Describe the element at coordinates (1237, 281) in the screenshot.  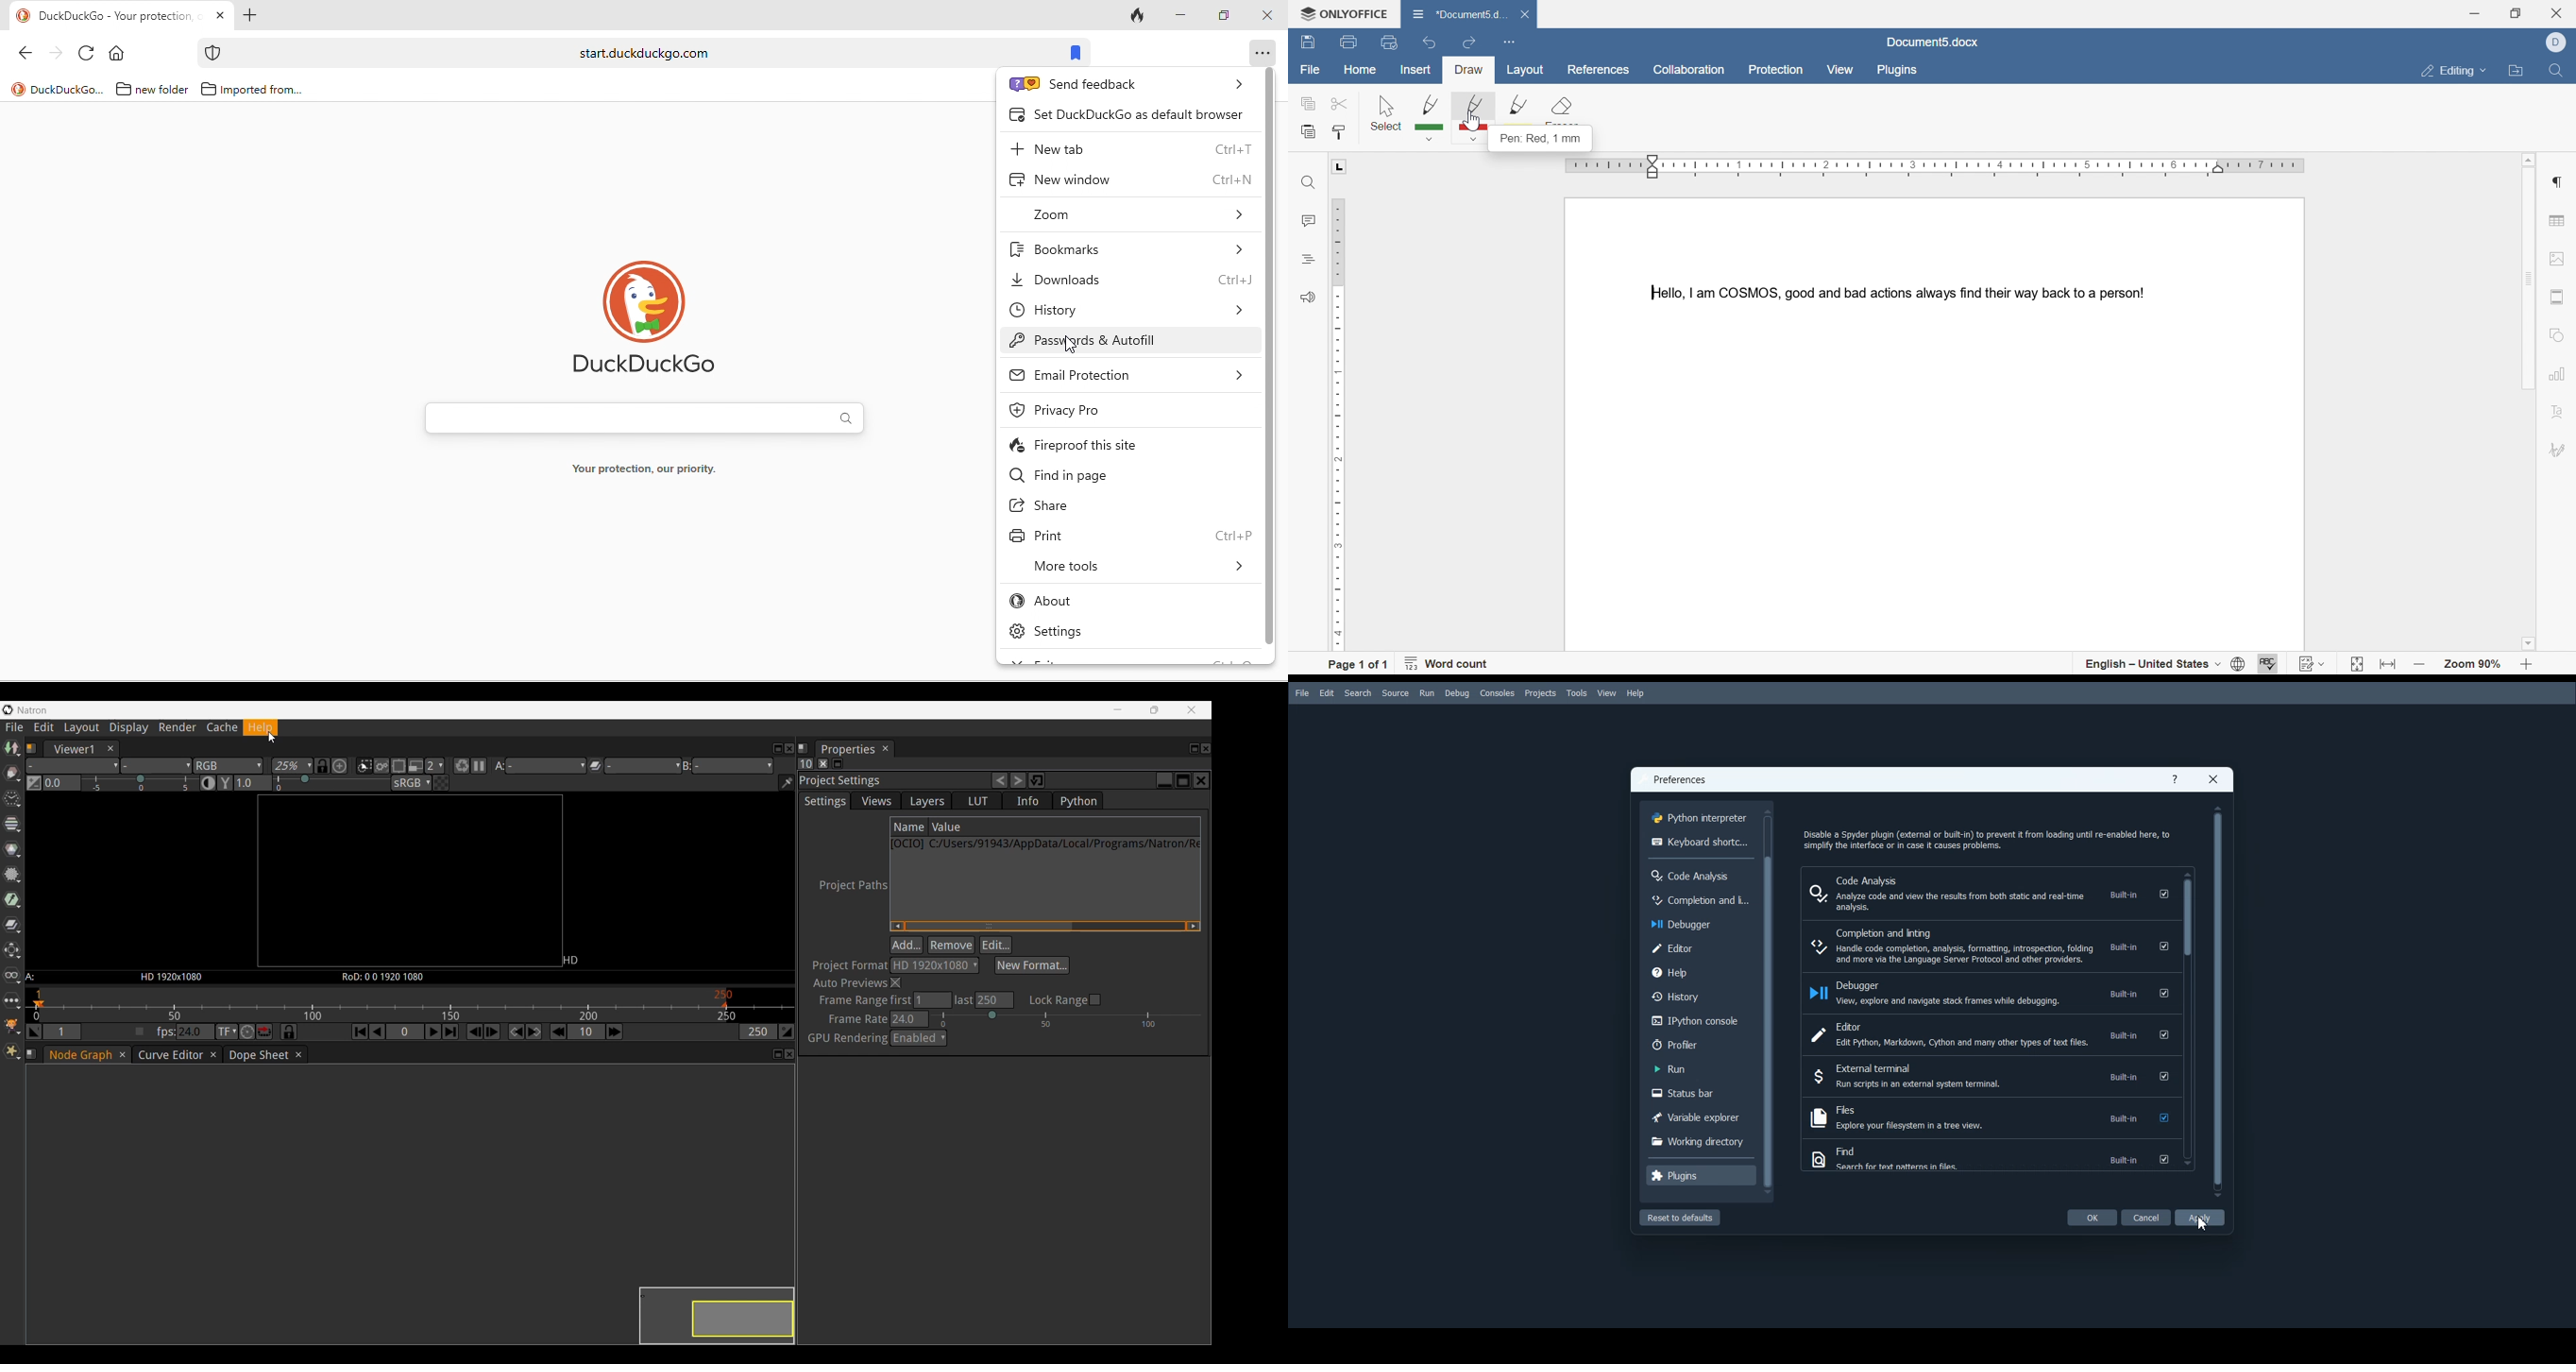
I see `Ctrl + J` at that location.